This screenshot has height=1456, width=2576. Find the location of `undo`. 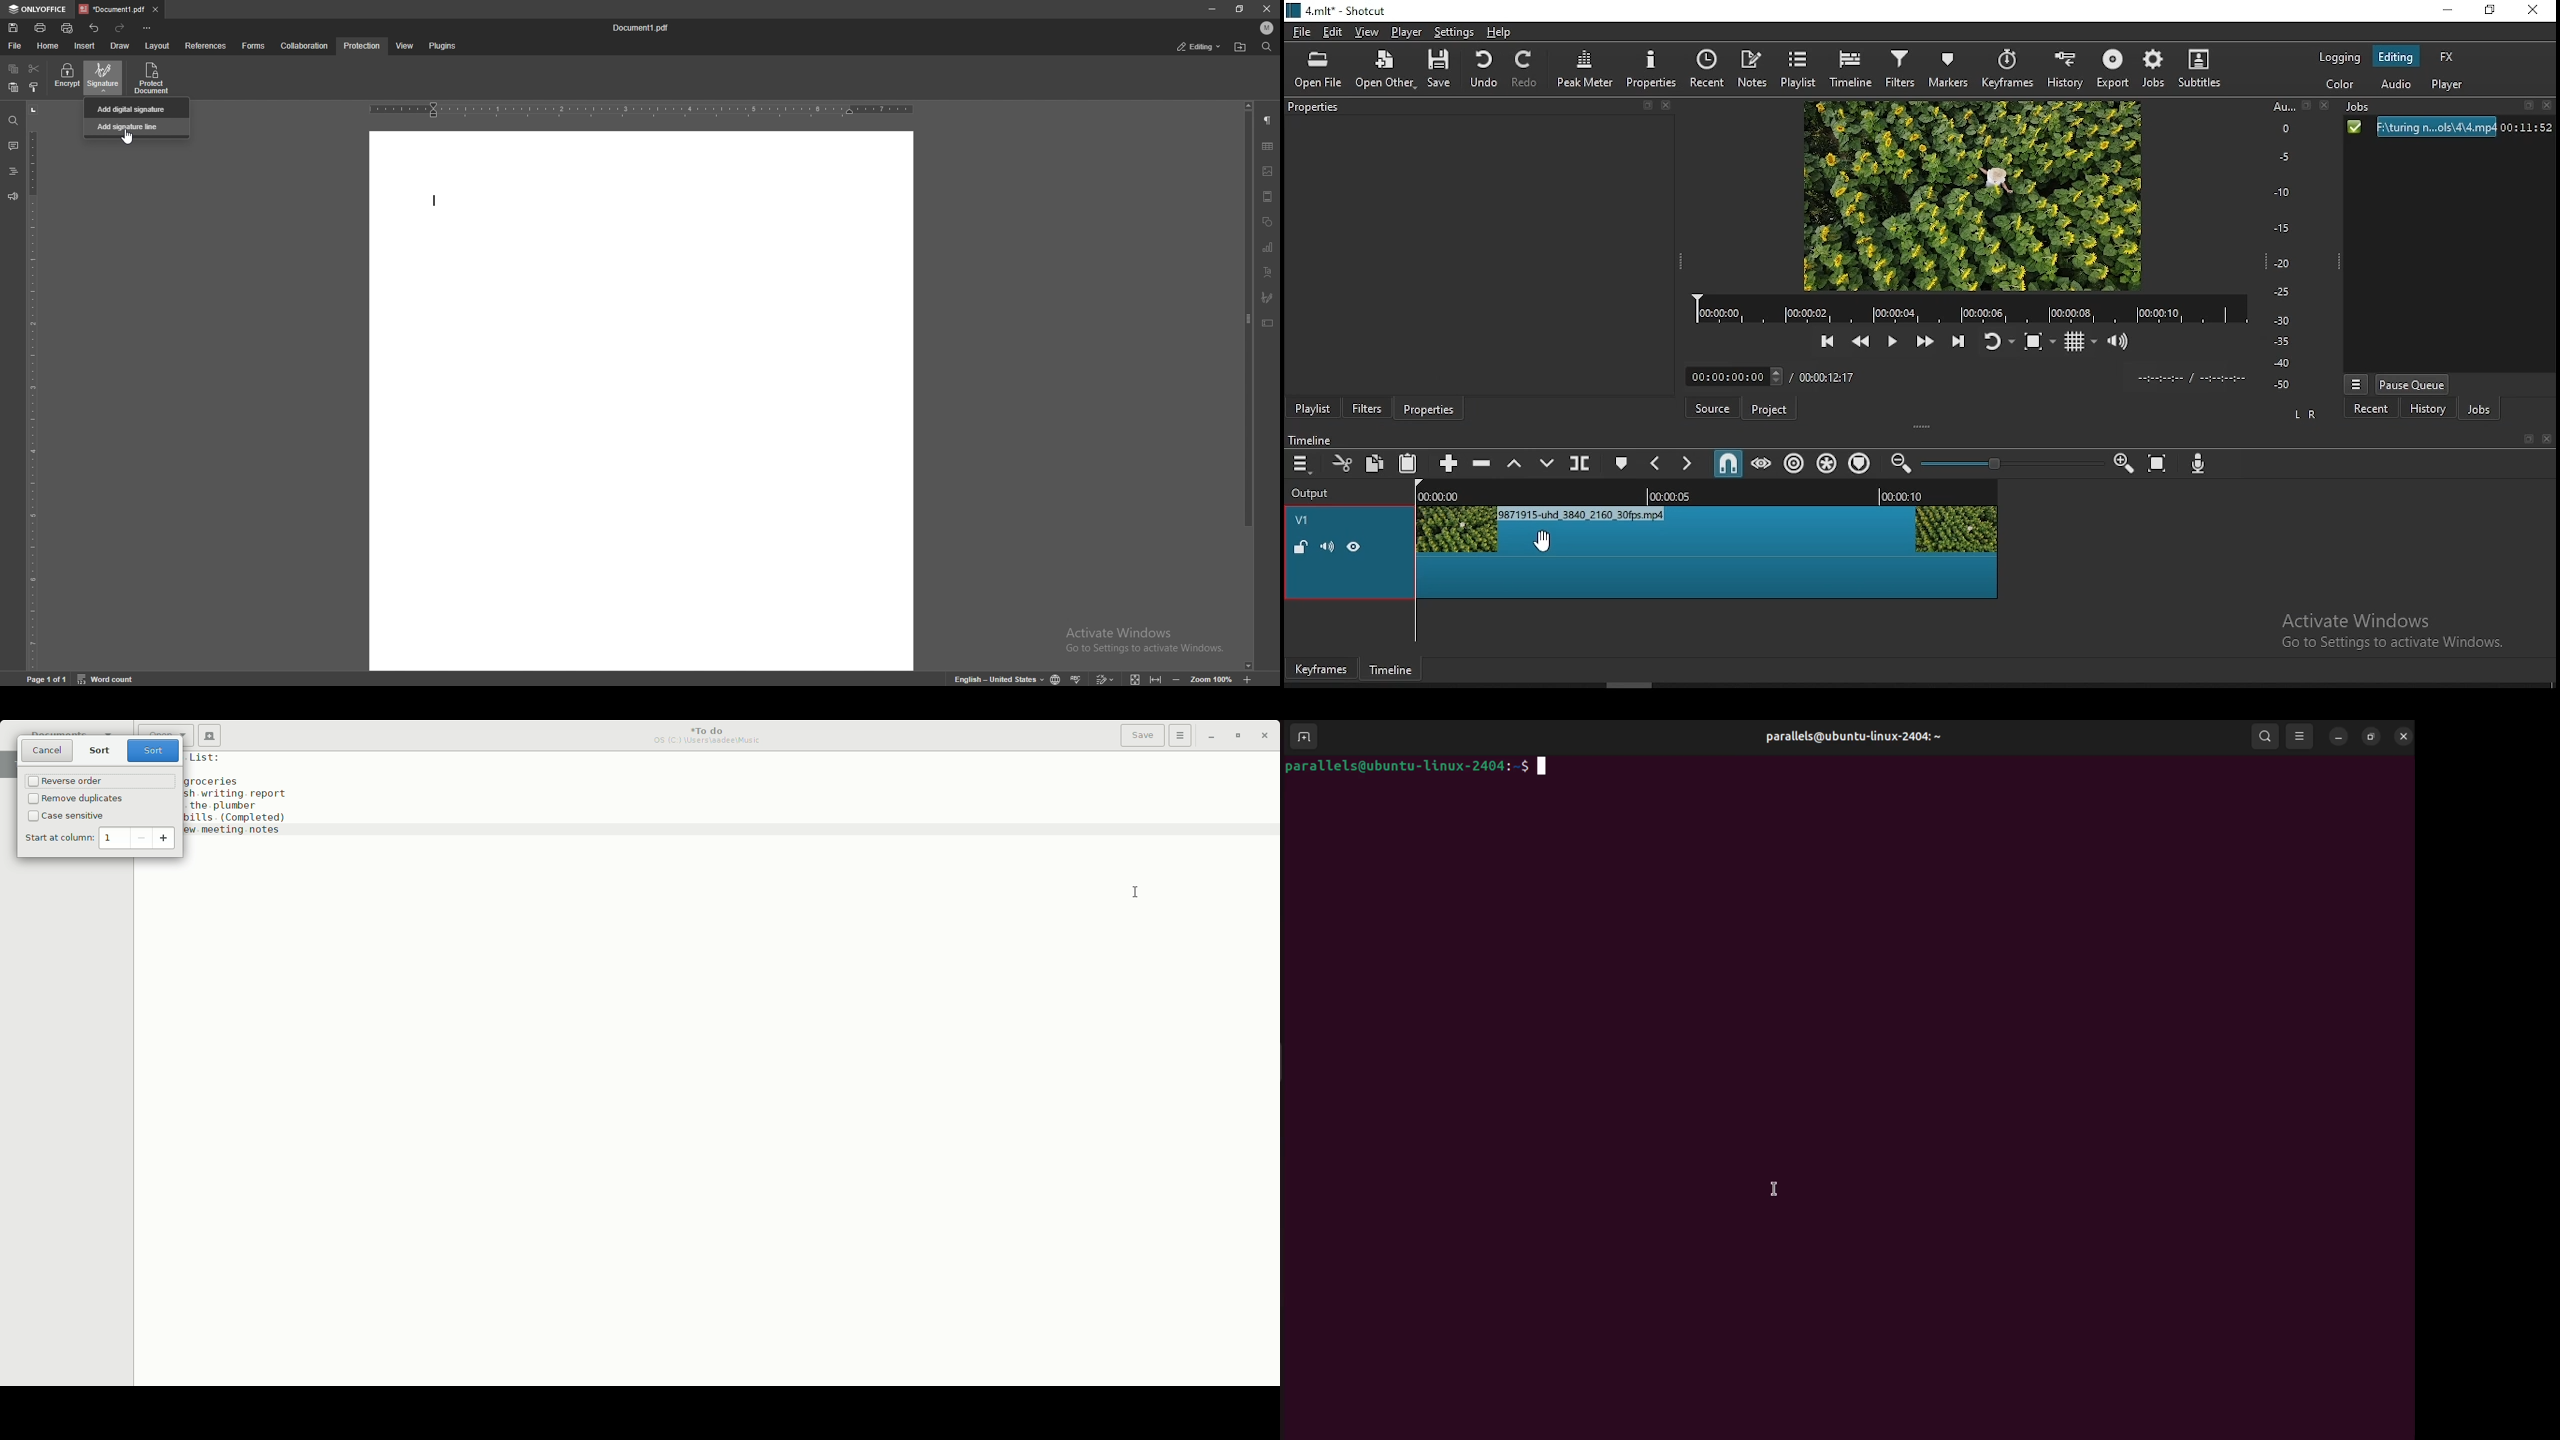

undo is located at coordinates (95, 28).